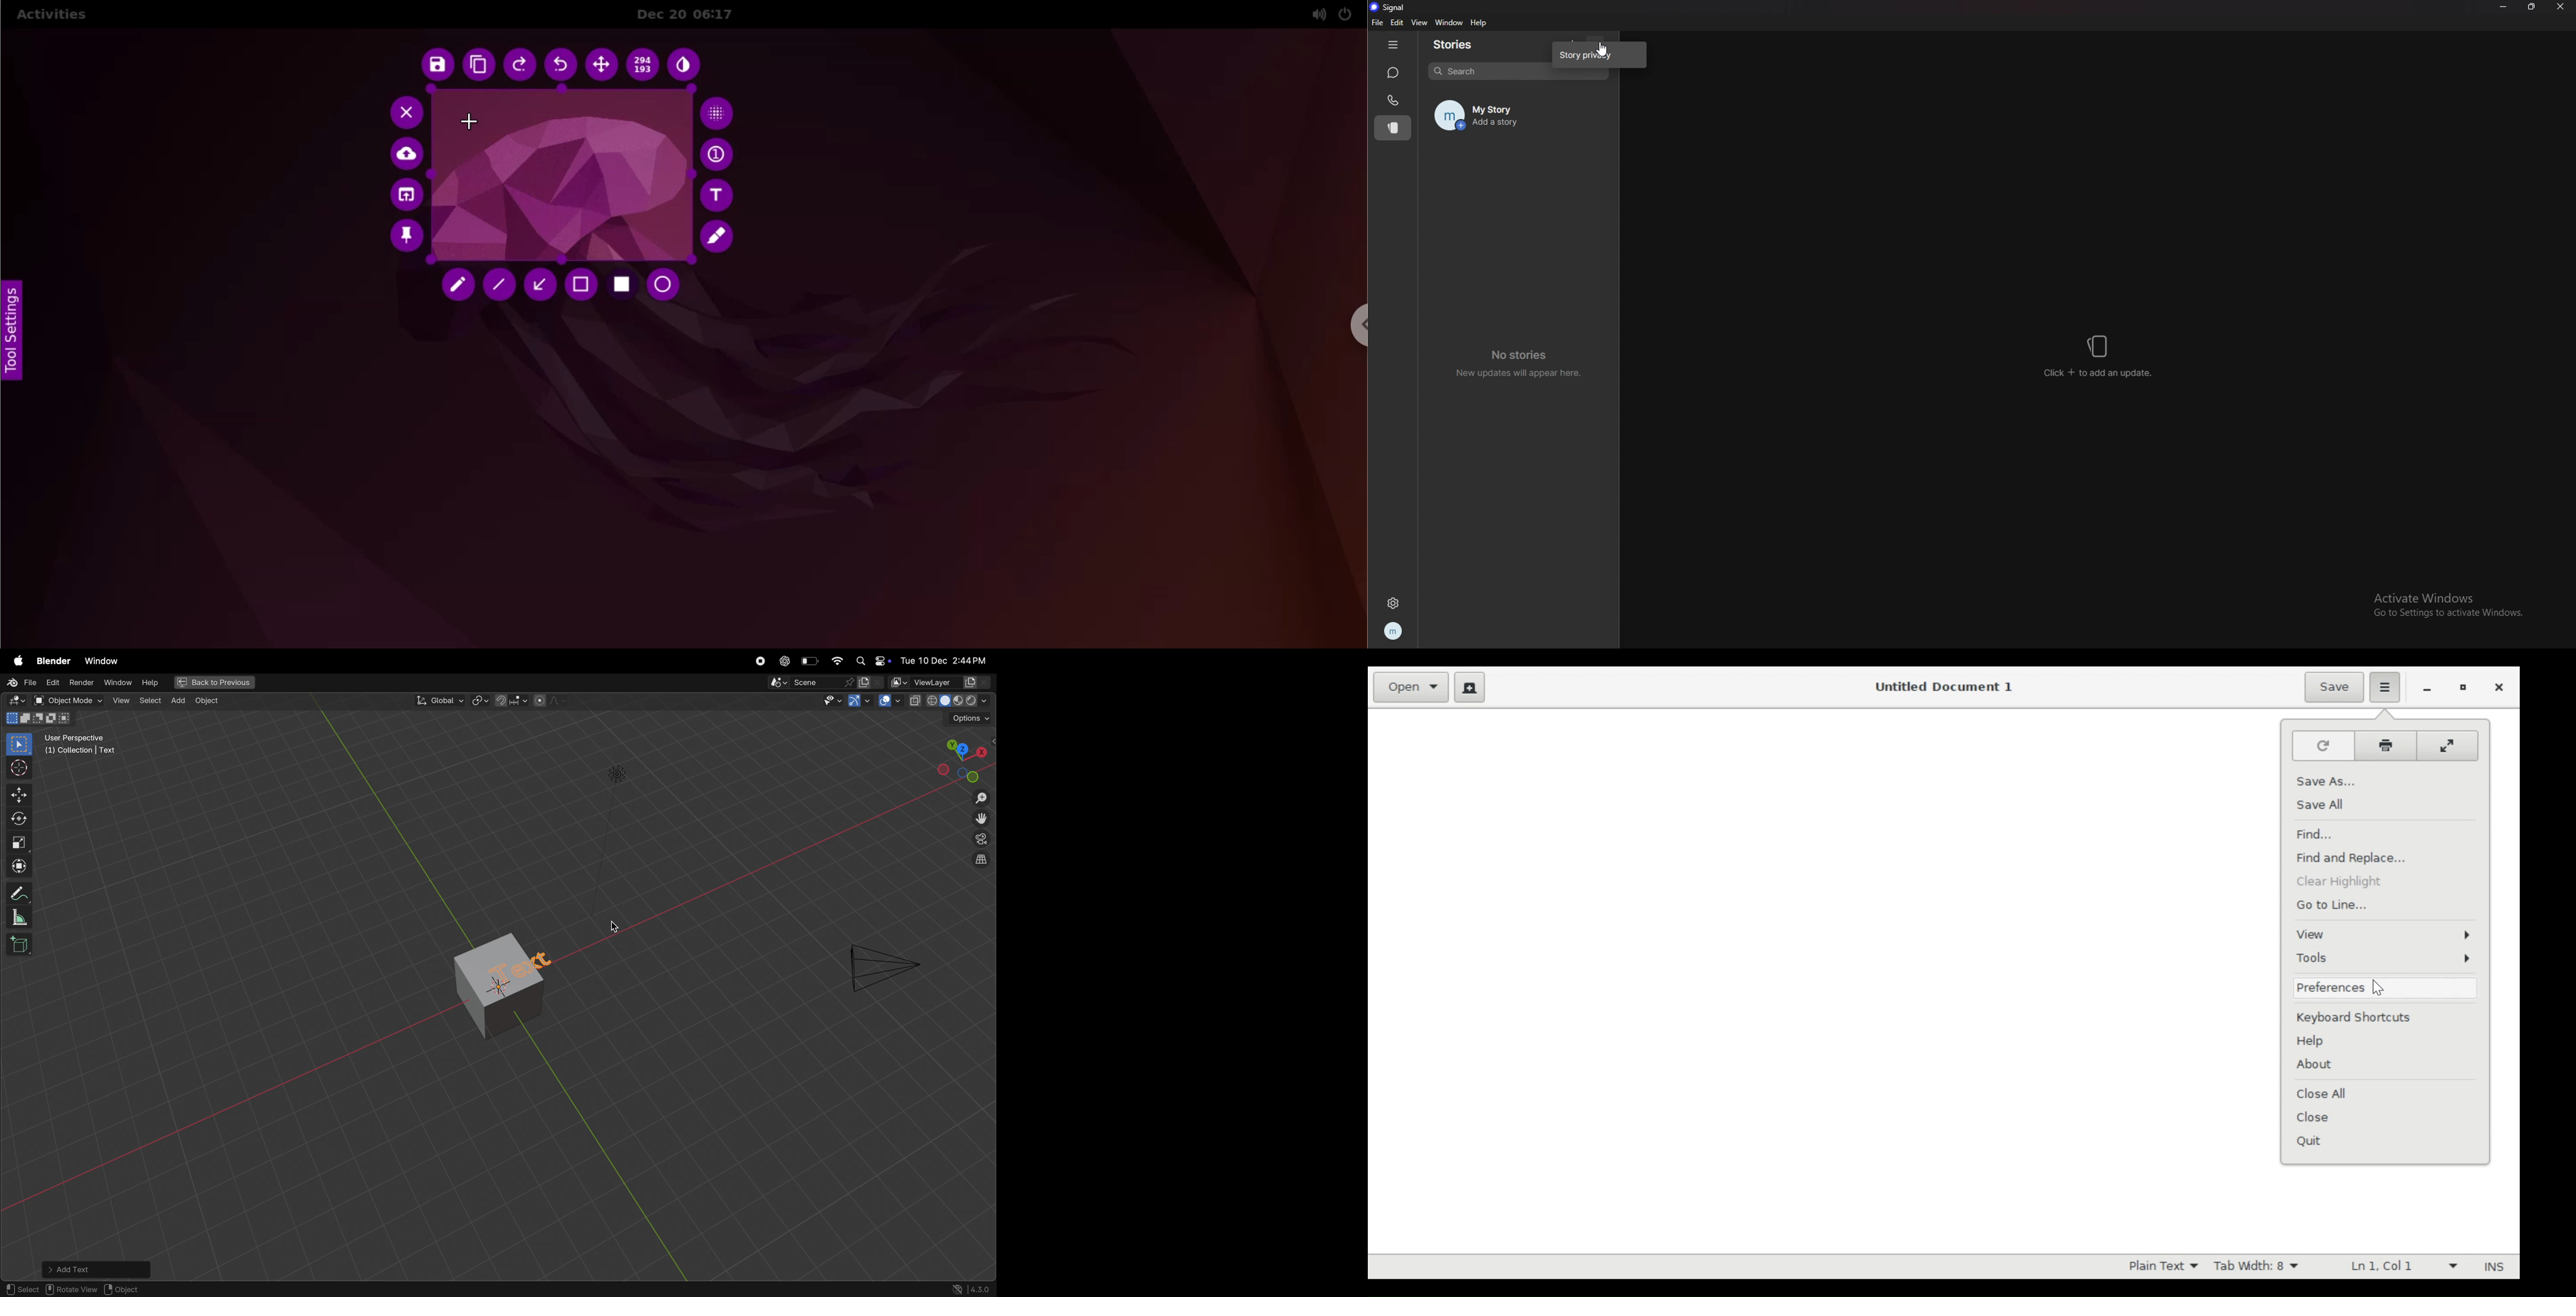  I want to click on cursor, so click(614, 926).